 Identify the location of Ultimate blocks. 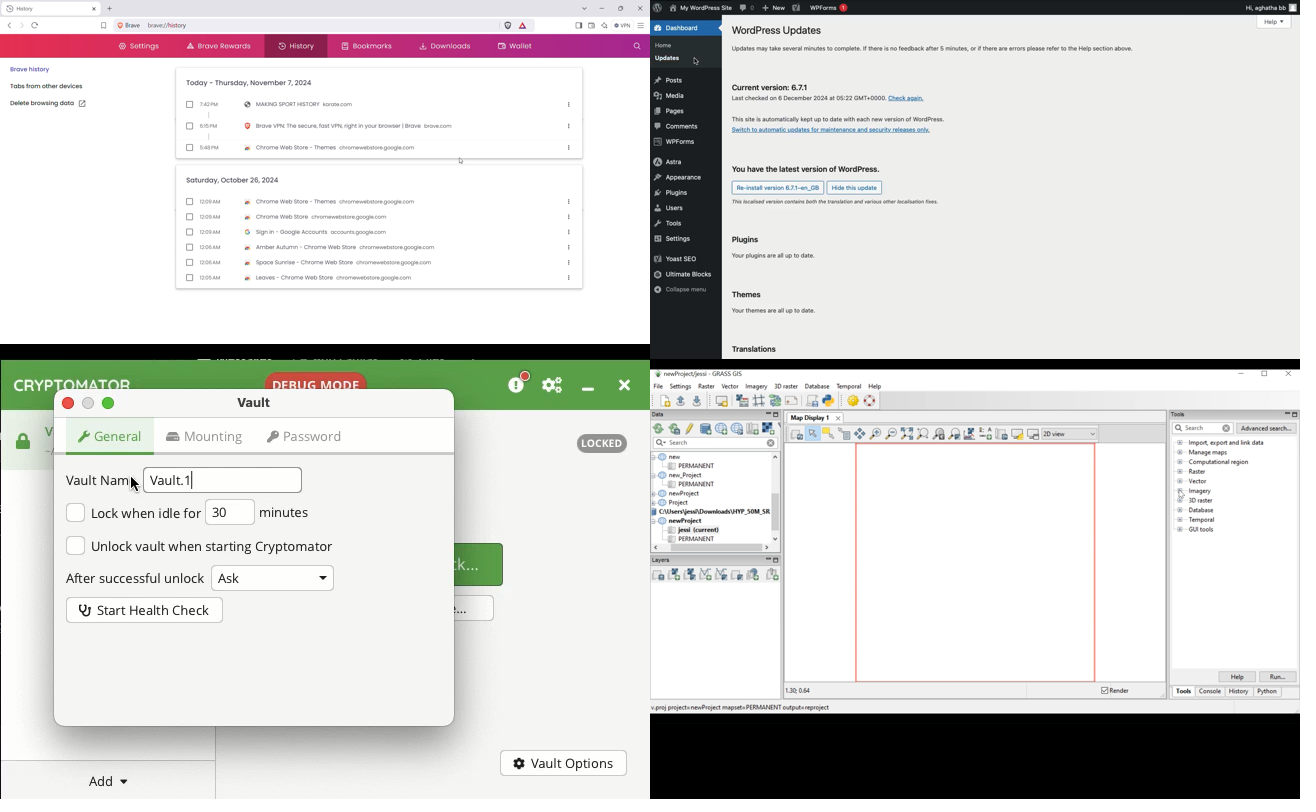
(684, 275).